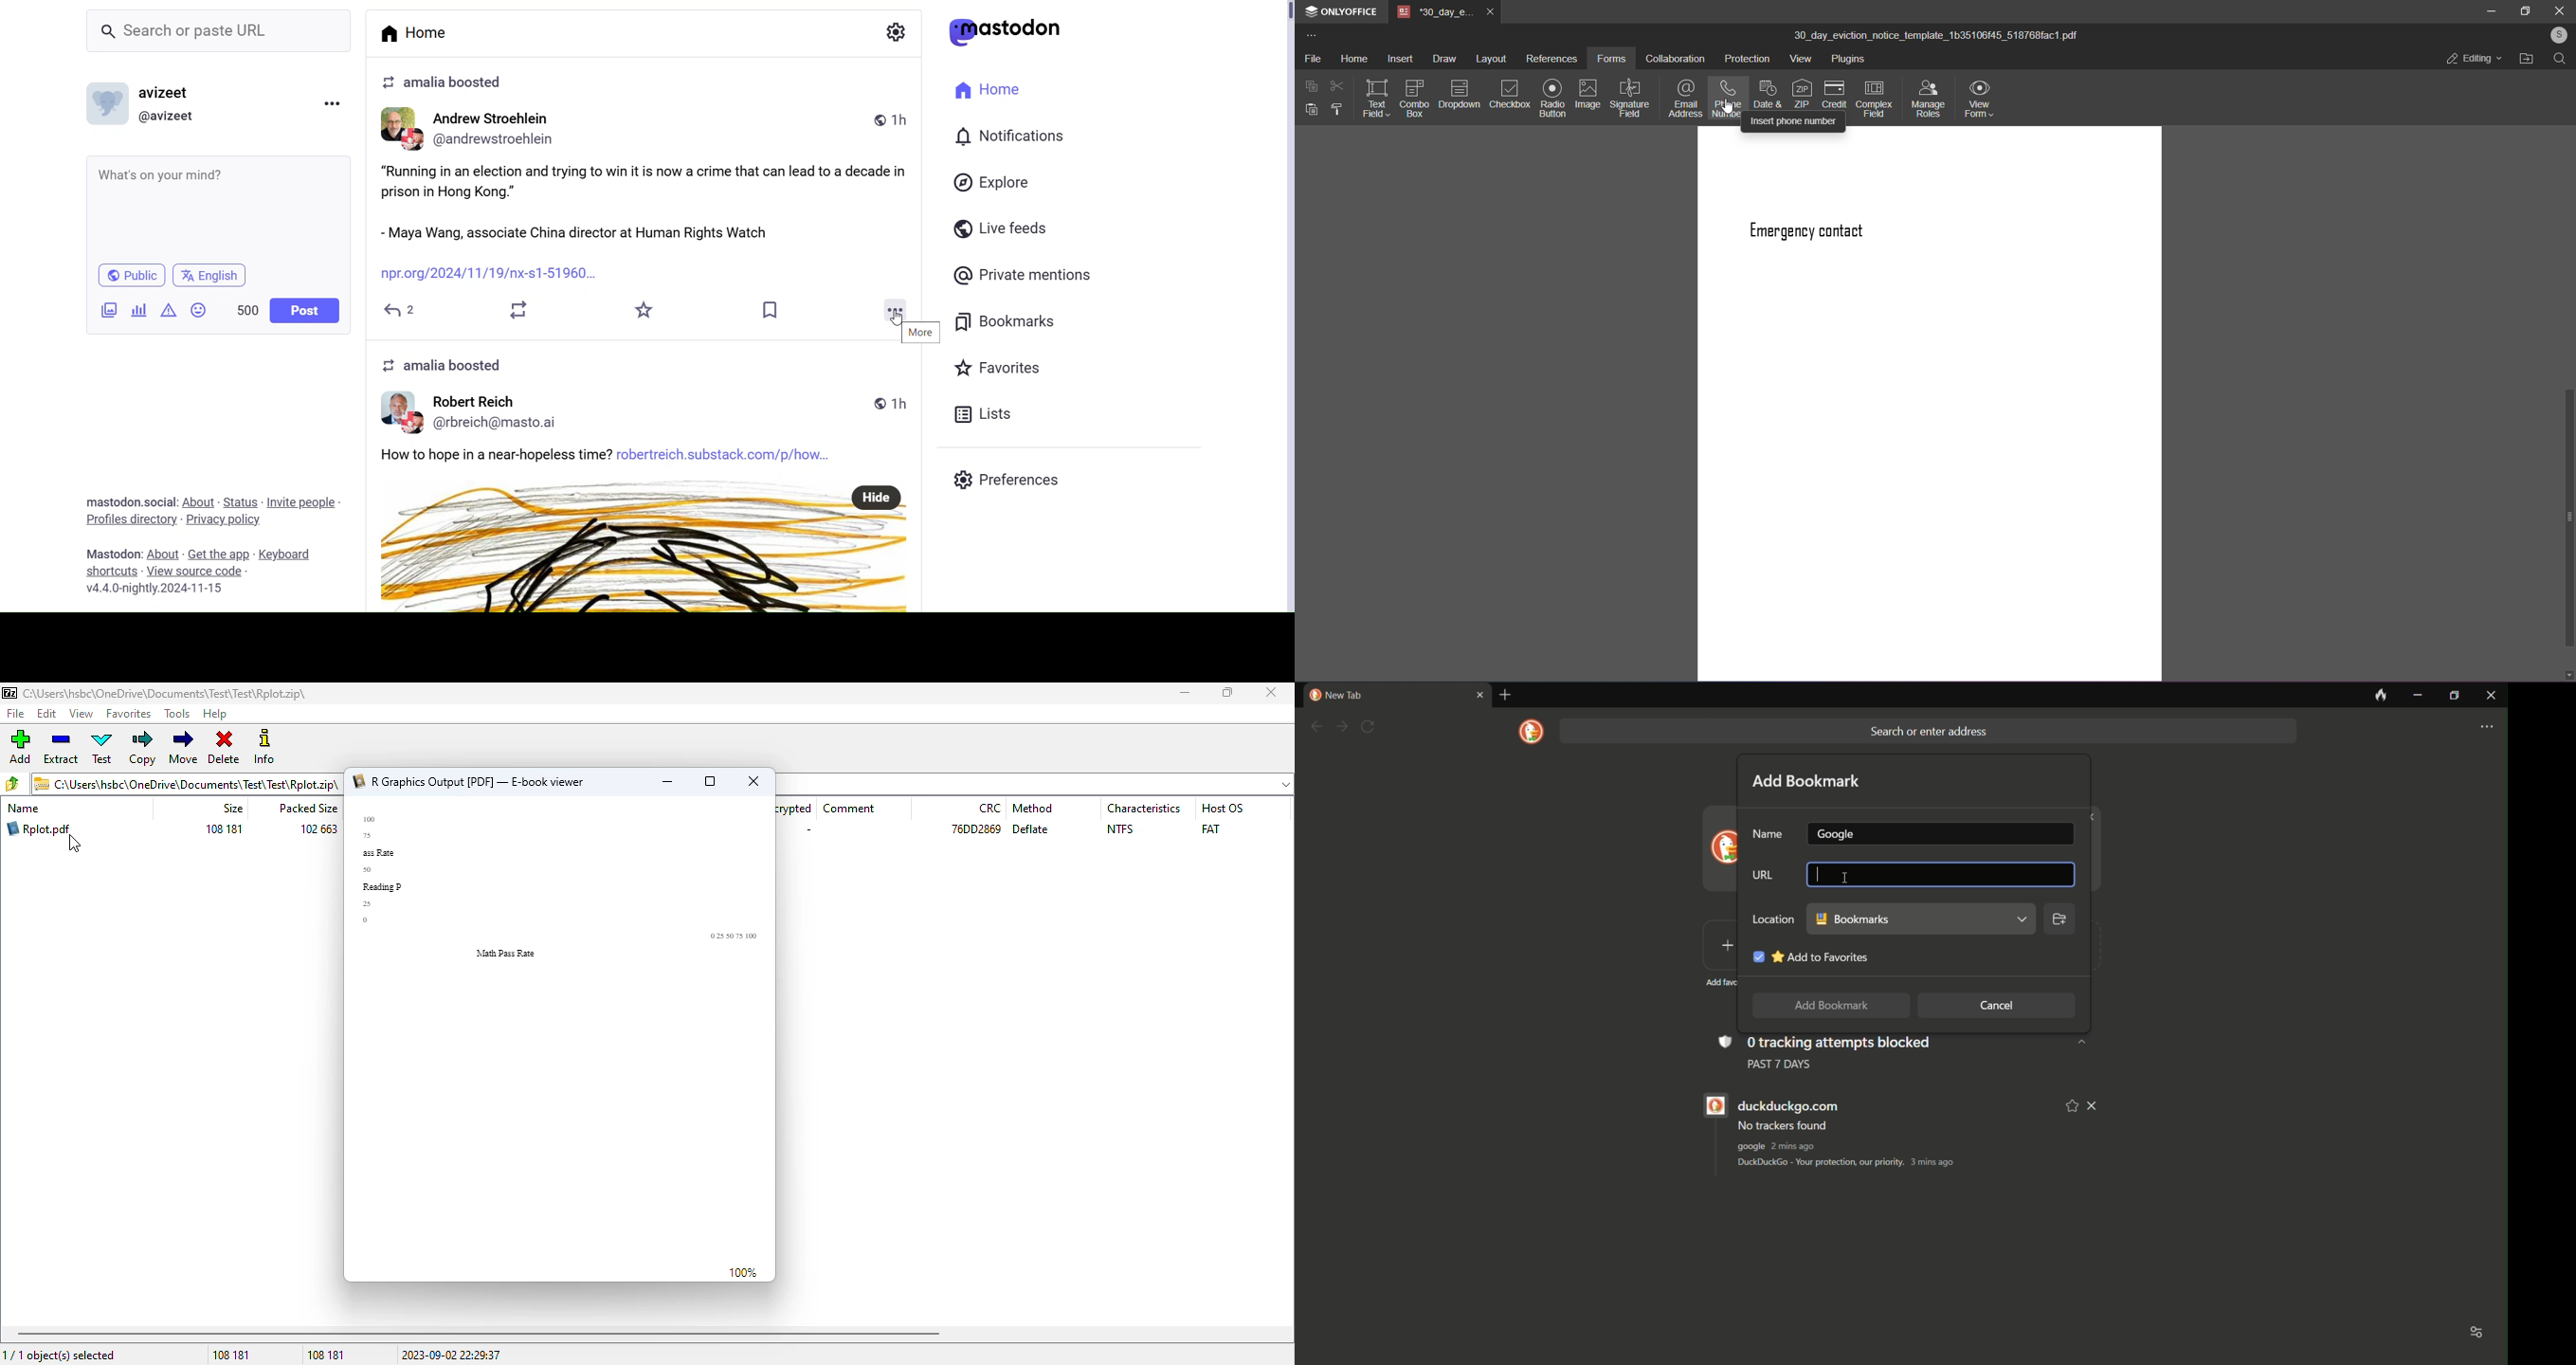 This screenshot has width=2576, height=1372. I want to click on radio button, so click(1553, 99).